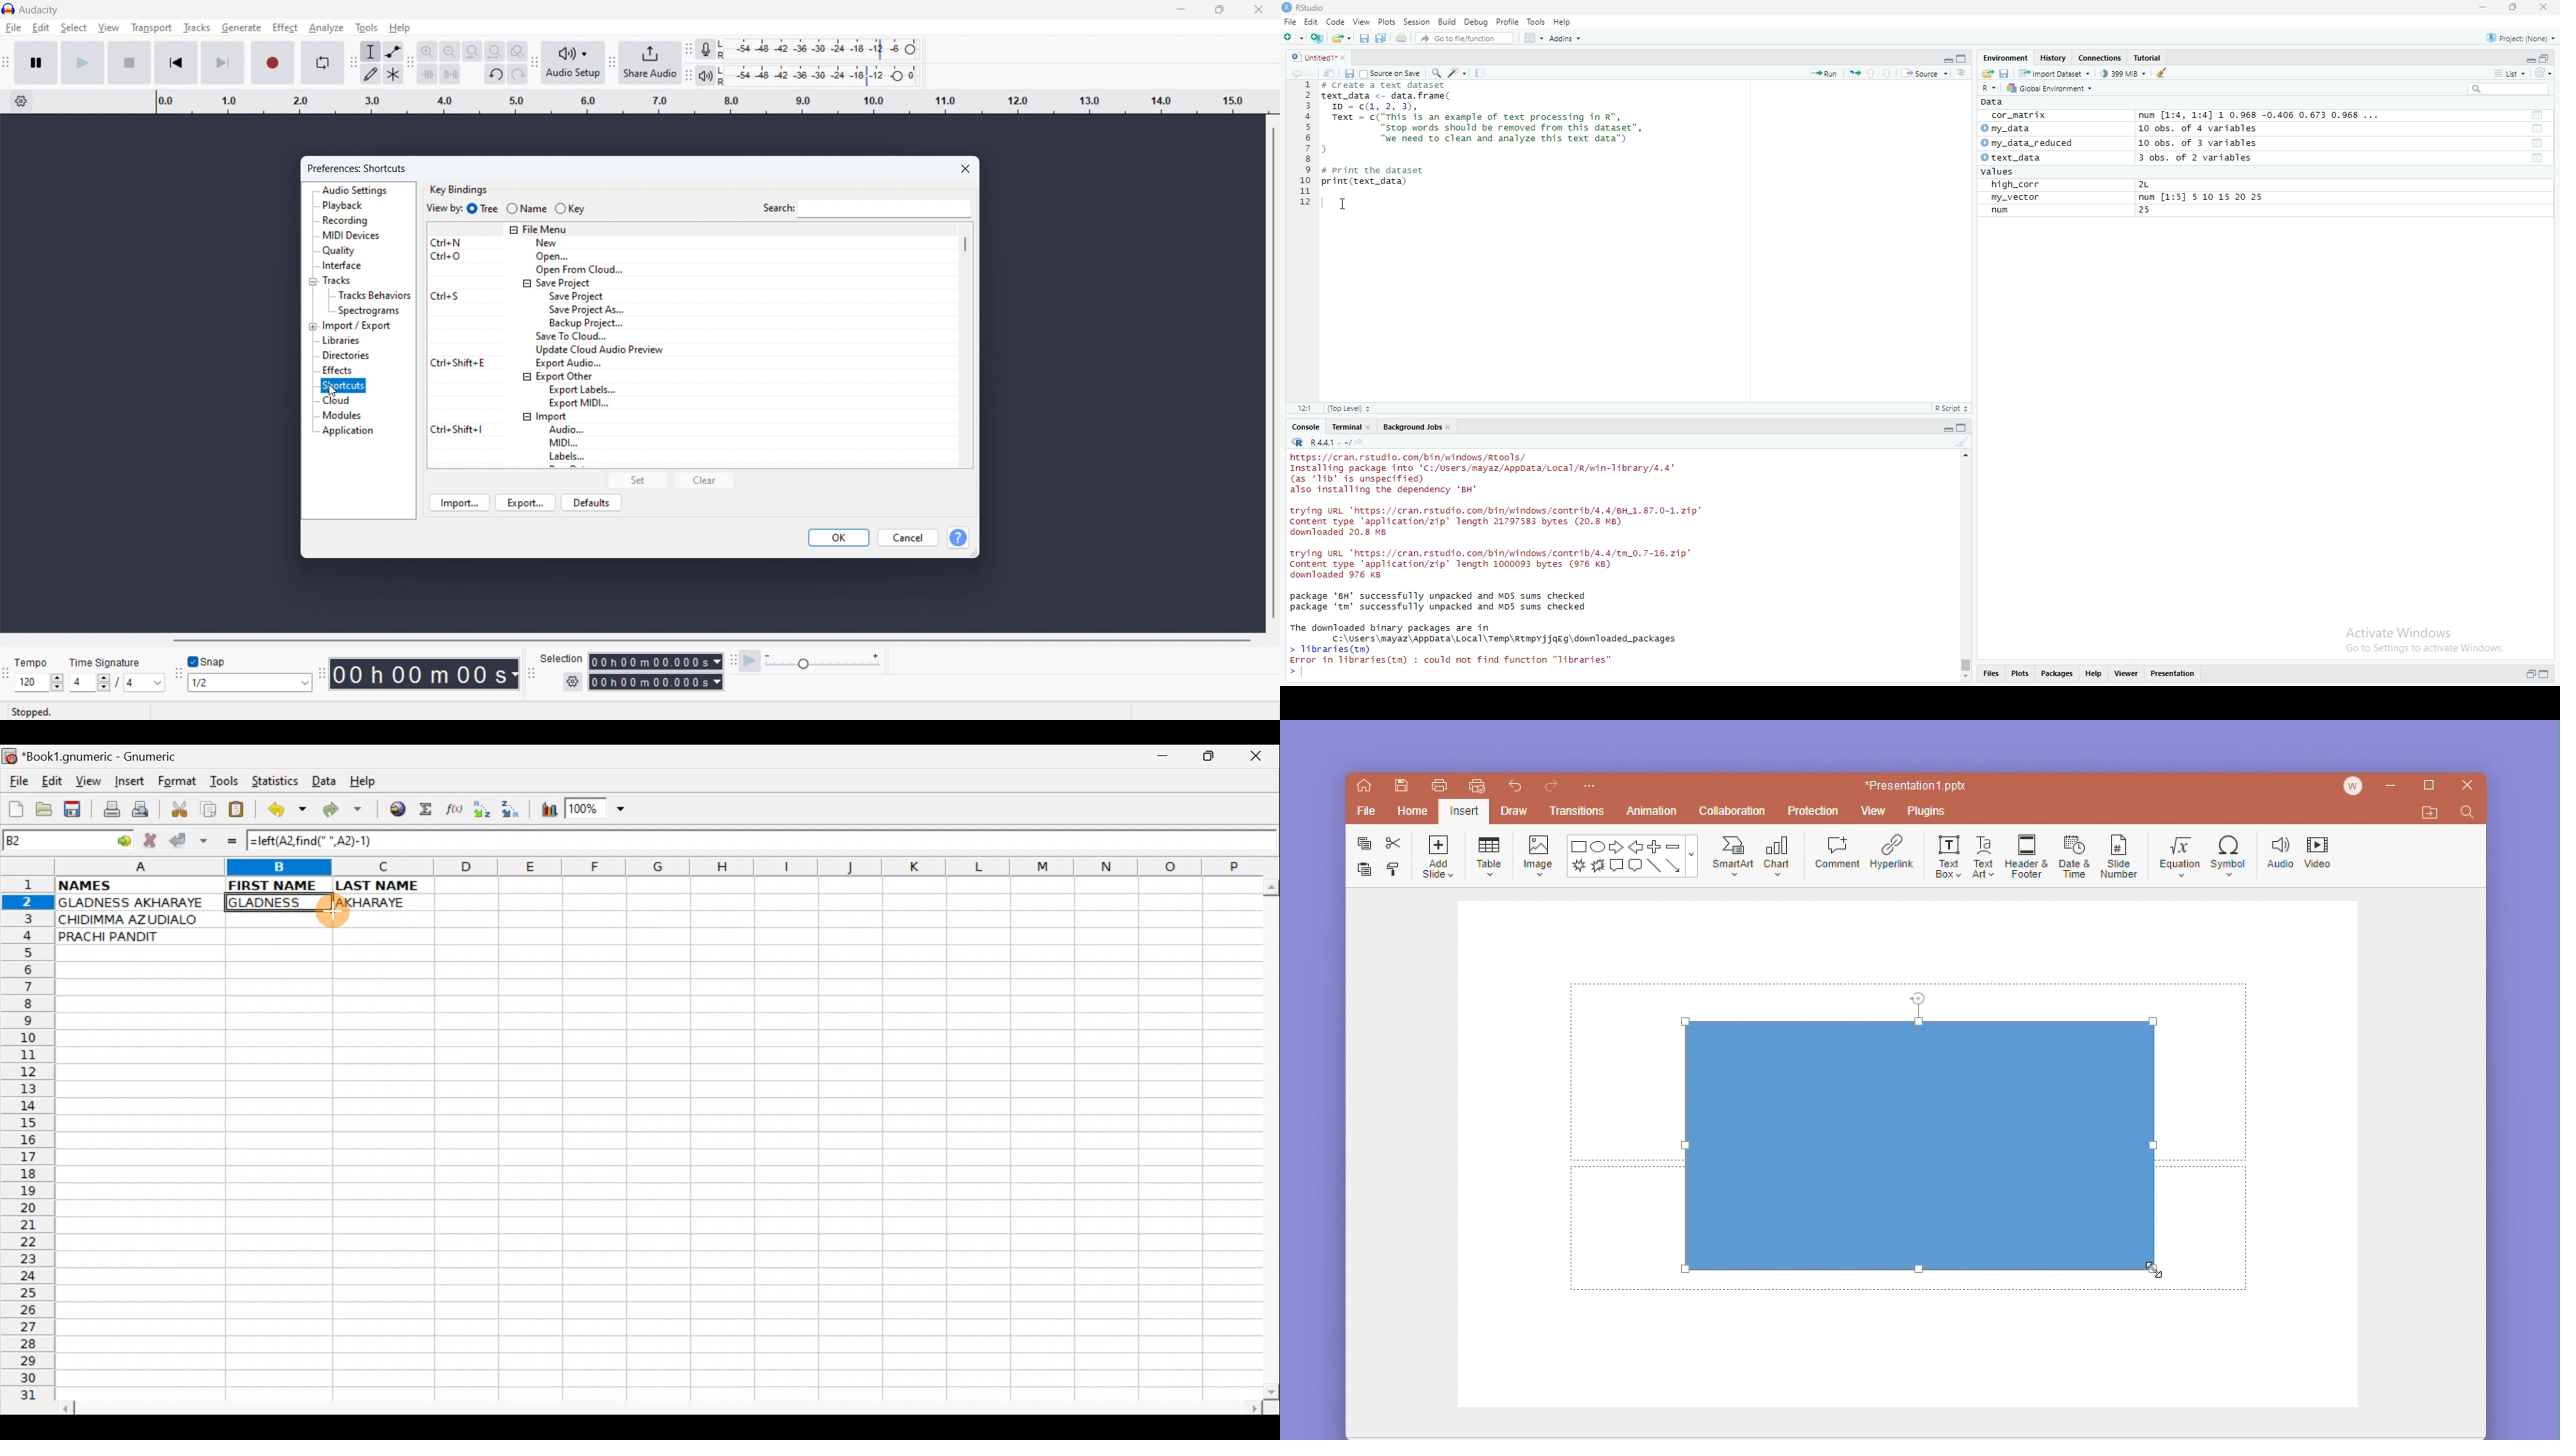 Image resolution: width=2576 pixels, height=1456 pixels. Describe the element at coordinates (2511, 7) in the screenshot. I see `maximize` at that location.